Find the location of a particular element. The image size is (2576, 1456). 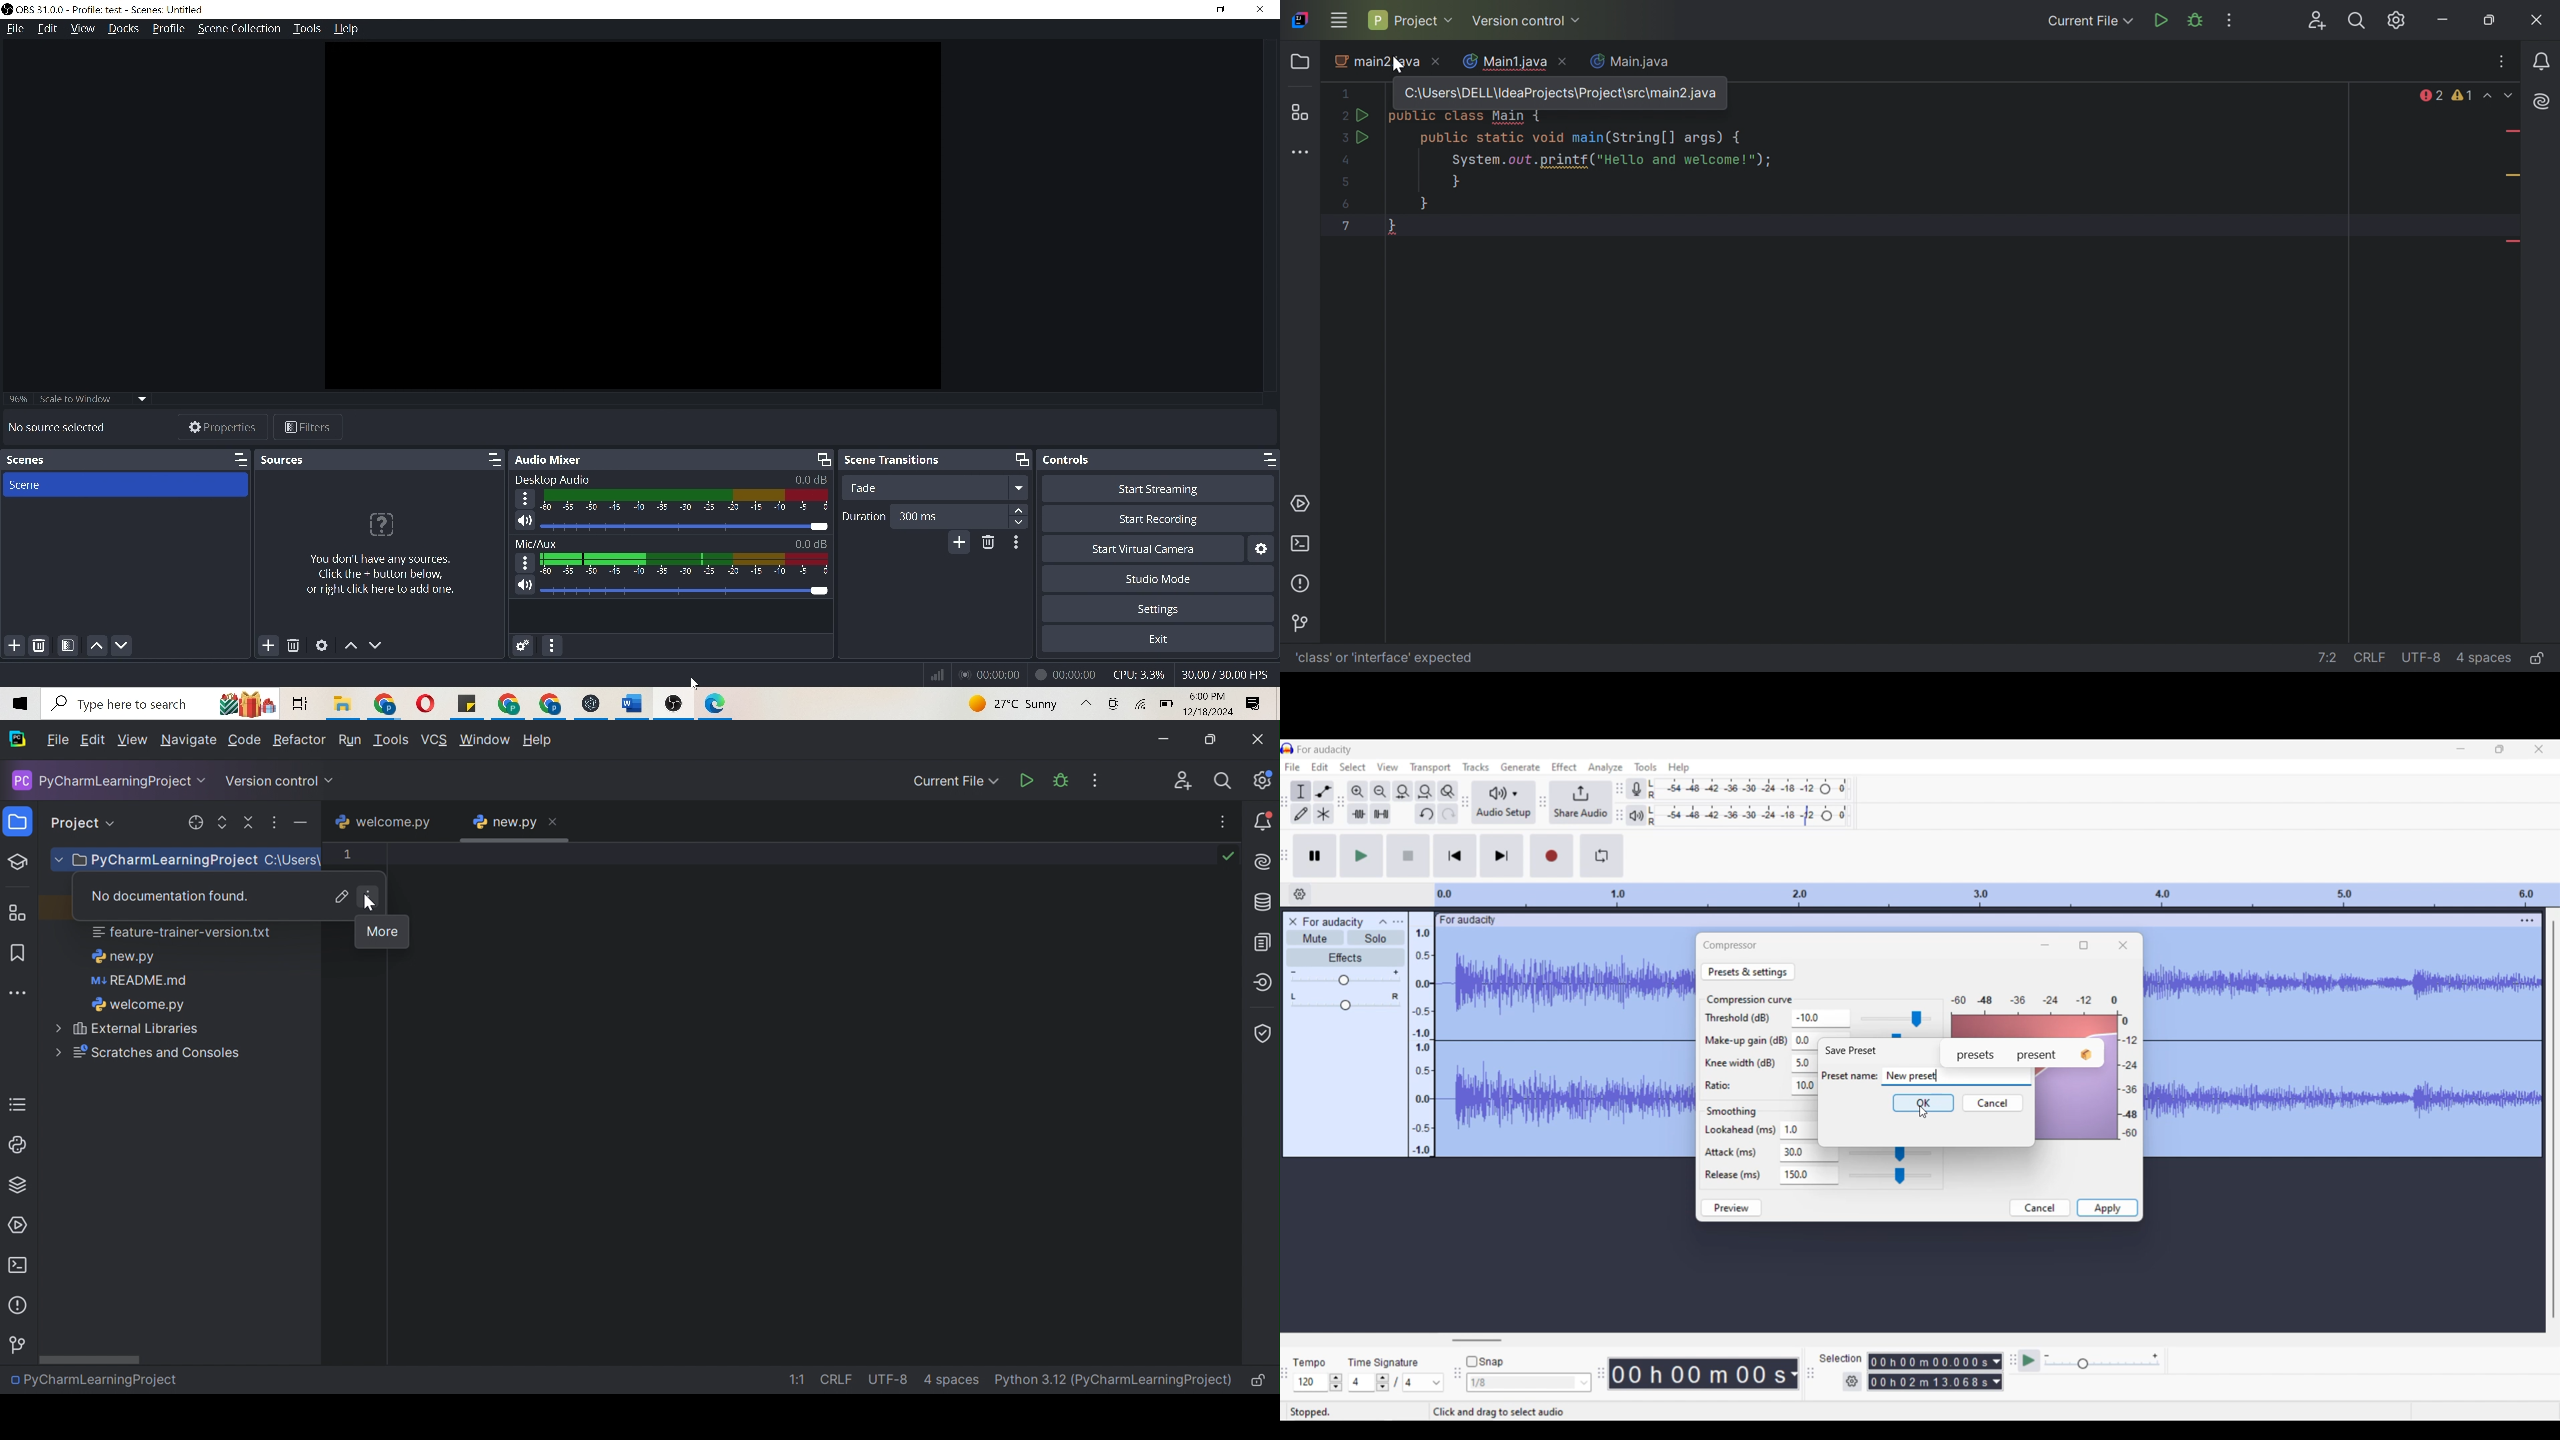

Text box for ratio is located at coordinates (1803, 1086).